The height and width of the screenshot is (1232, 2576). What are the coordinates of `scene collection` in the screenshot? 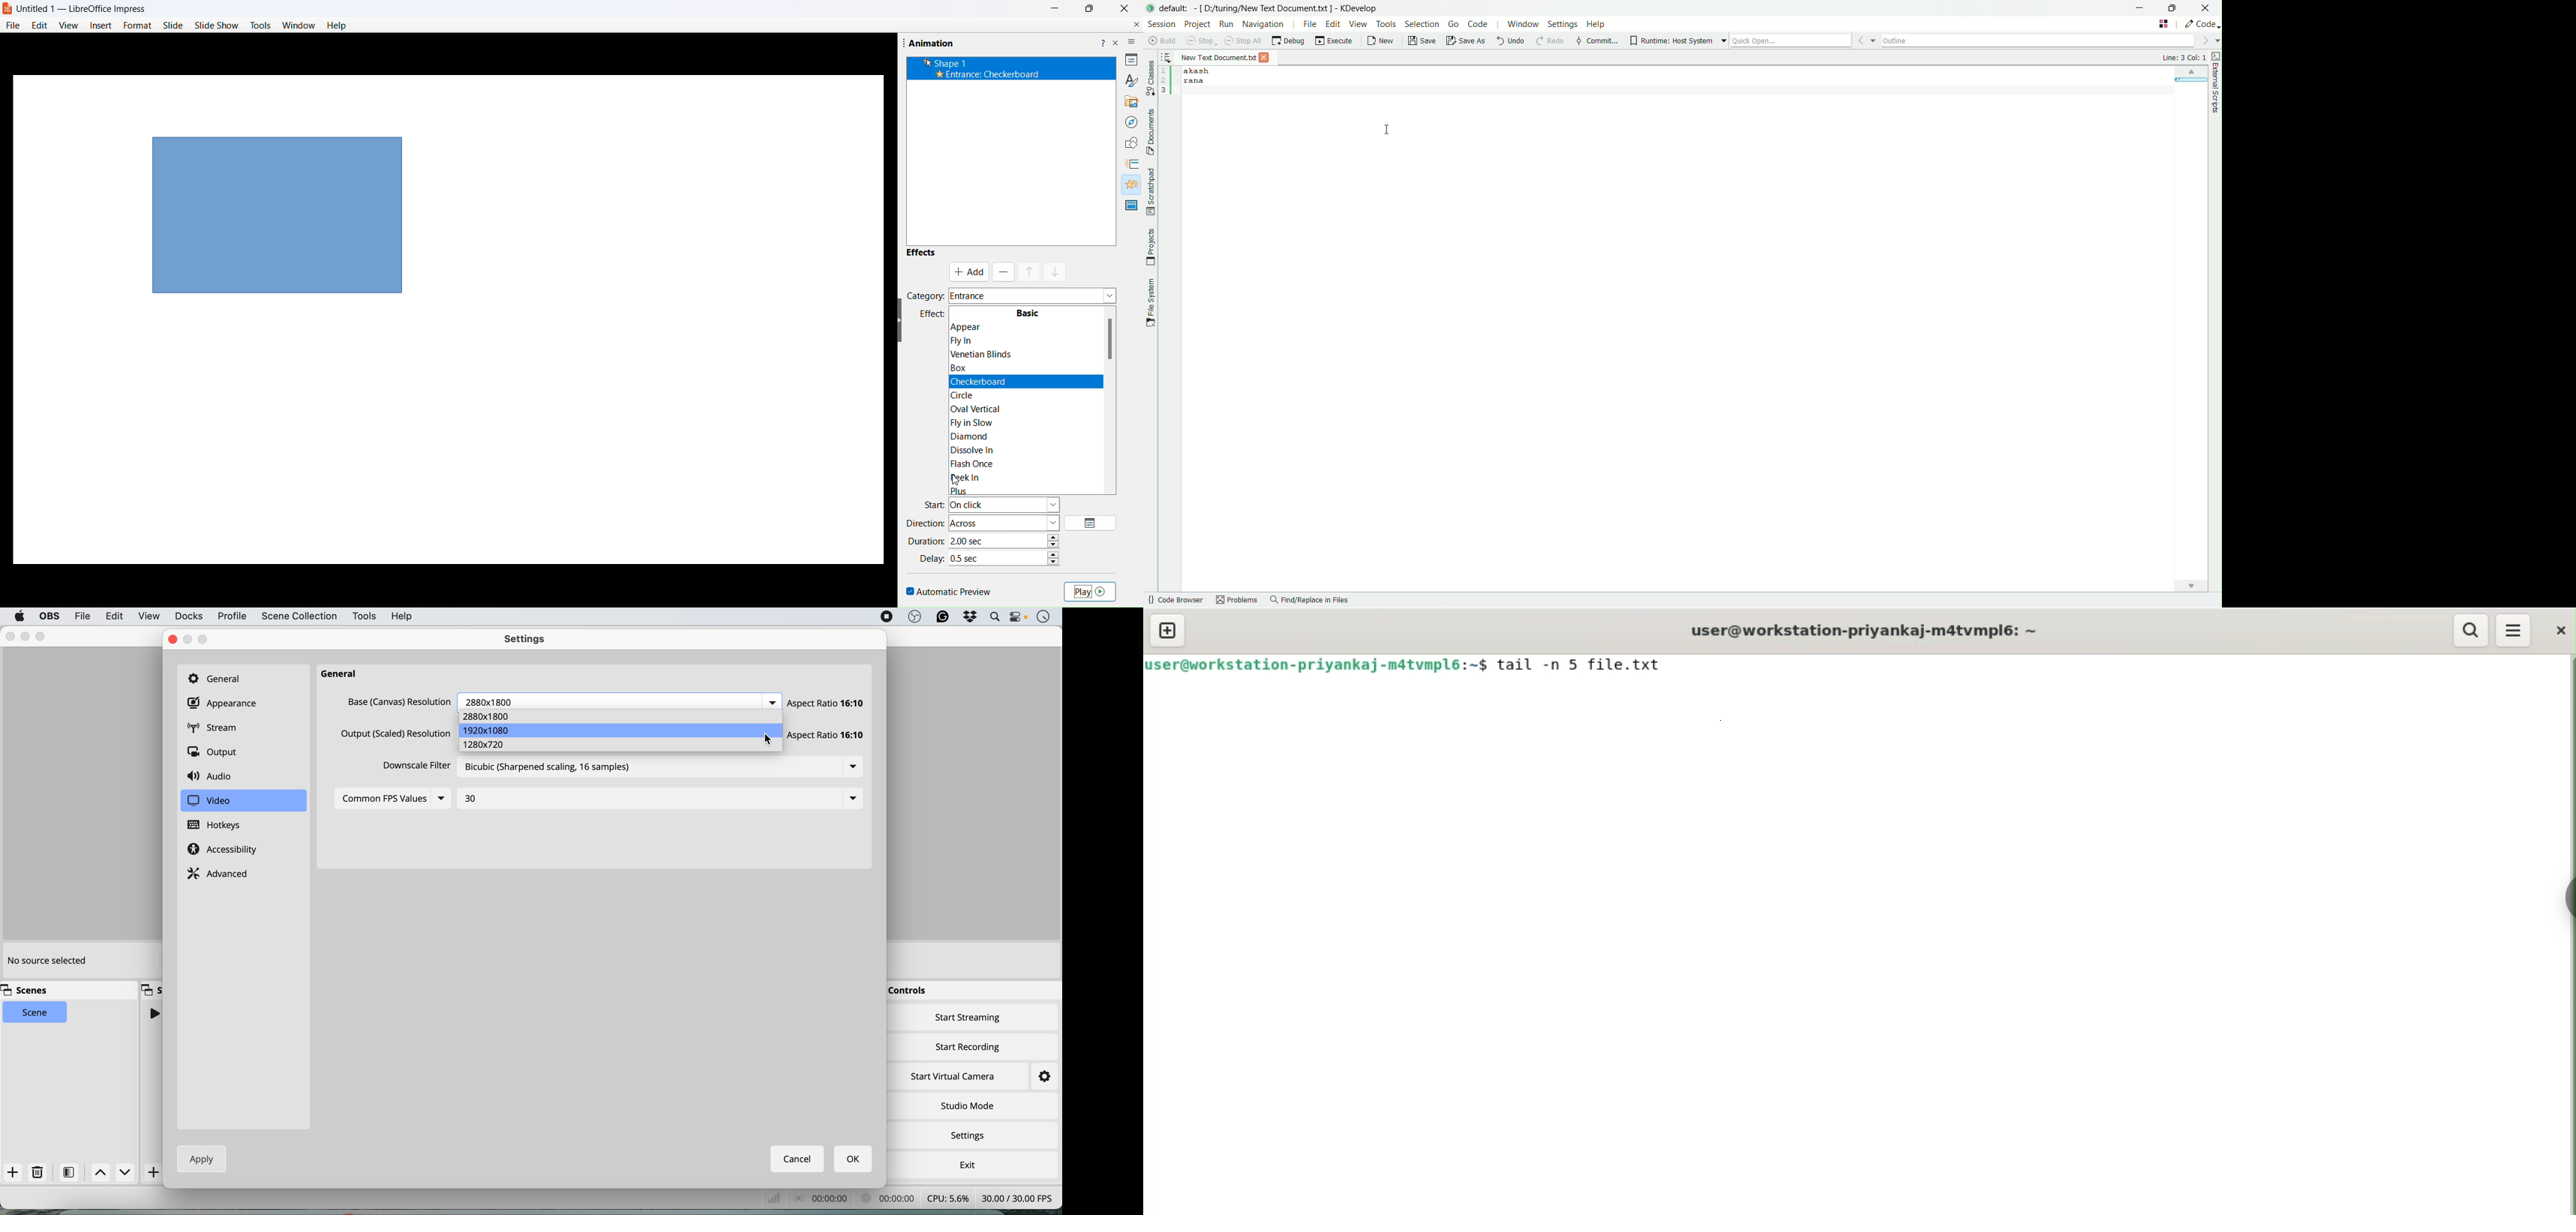 It's located at (298, 617).